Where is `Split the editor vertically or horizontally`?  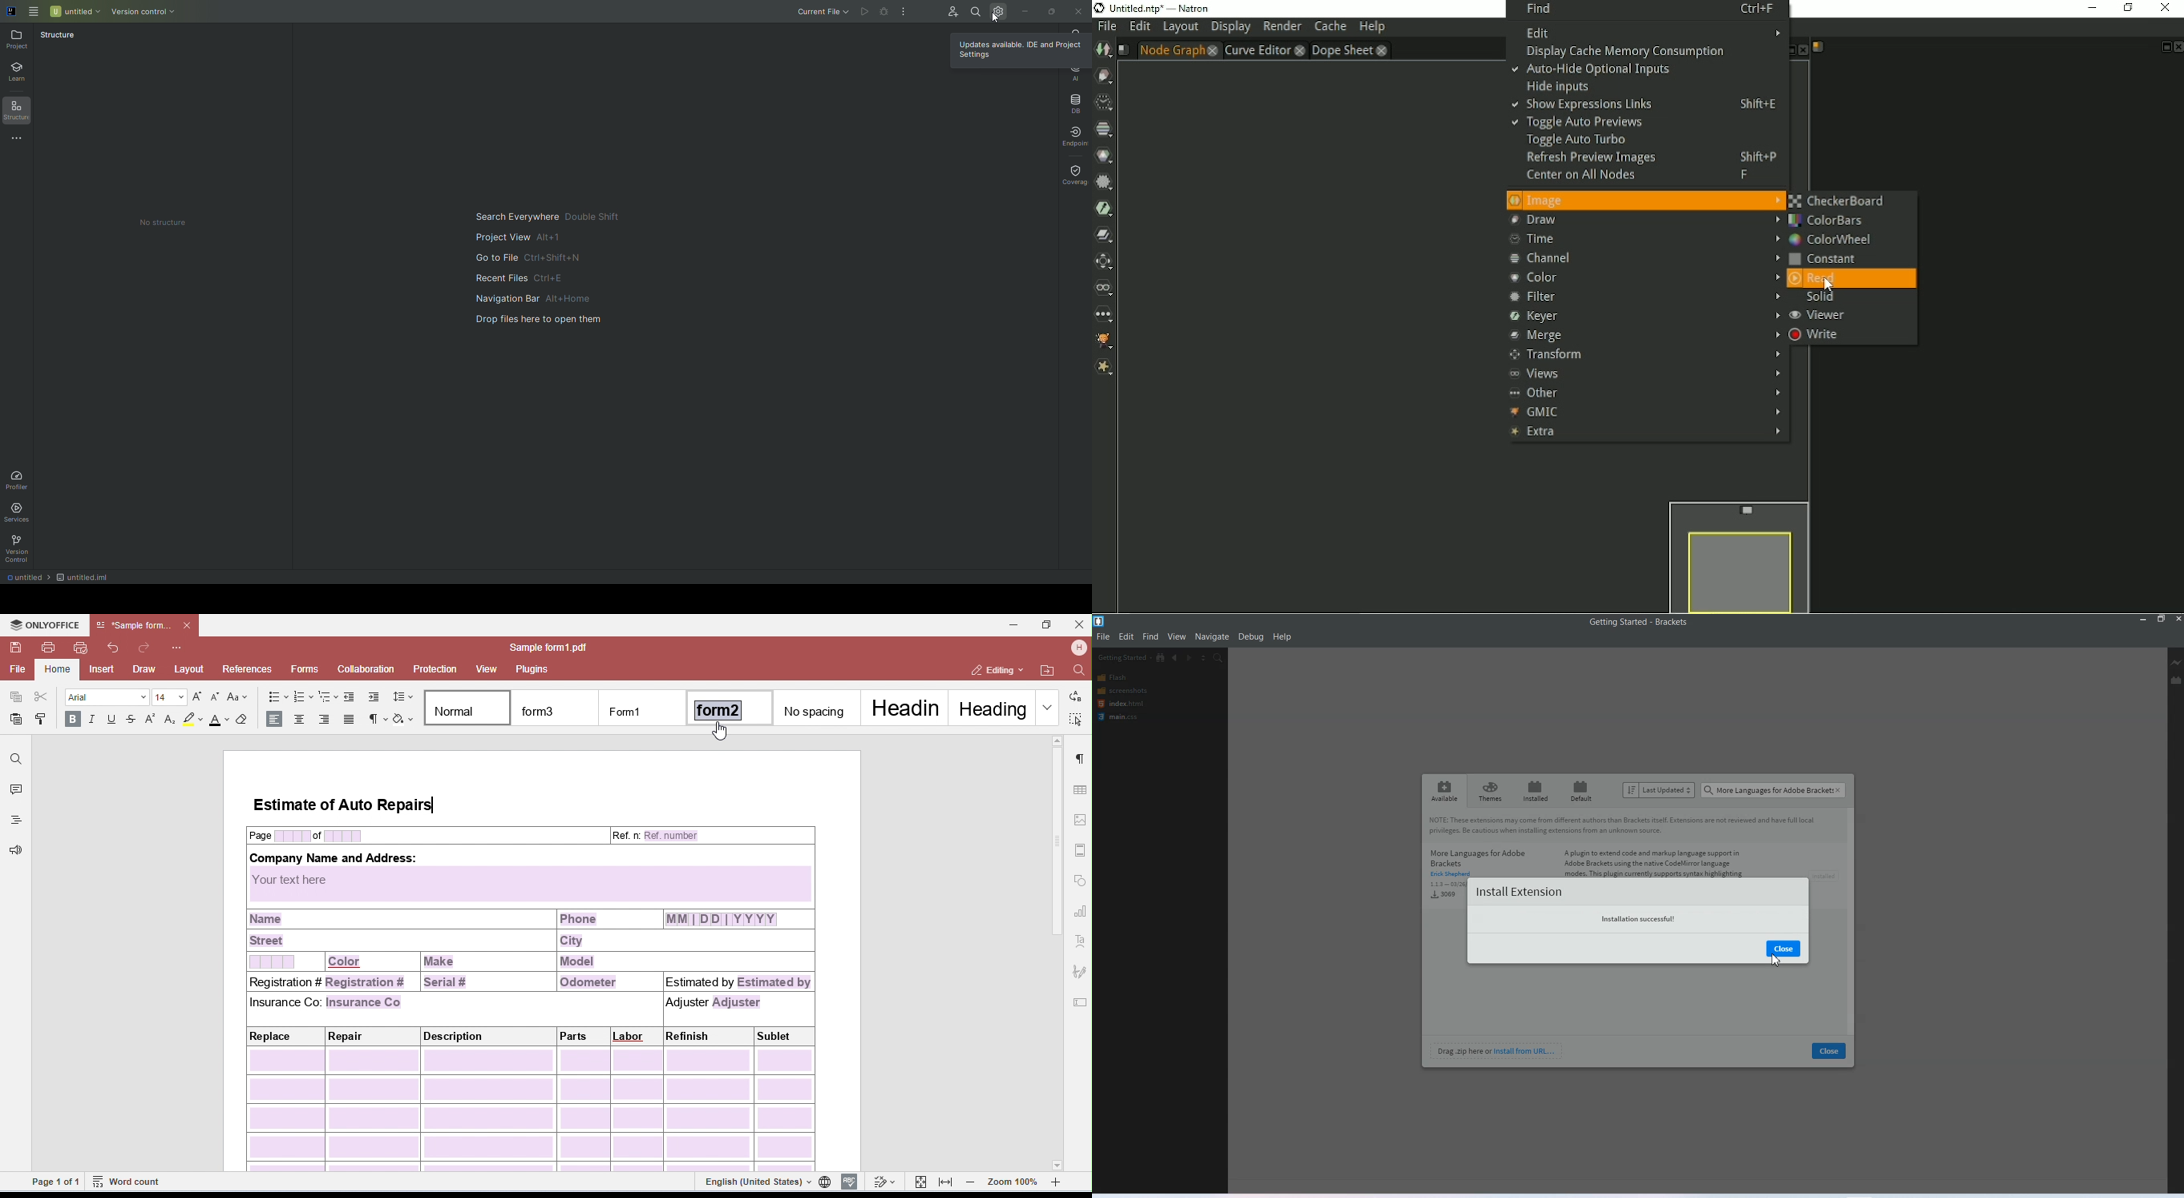 Split the editor vertically or horizontally is located at coordinates (1203, 658).